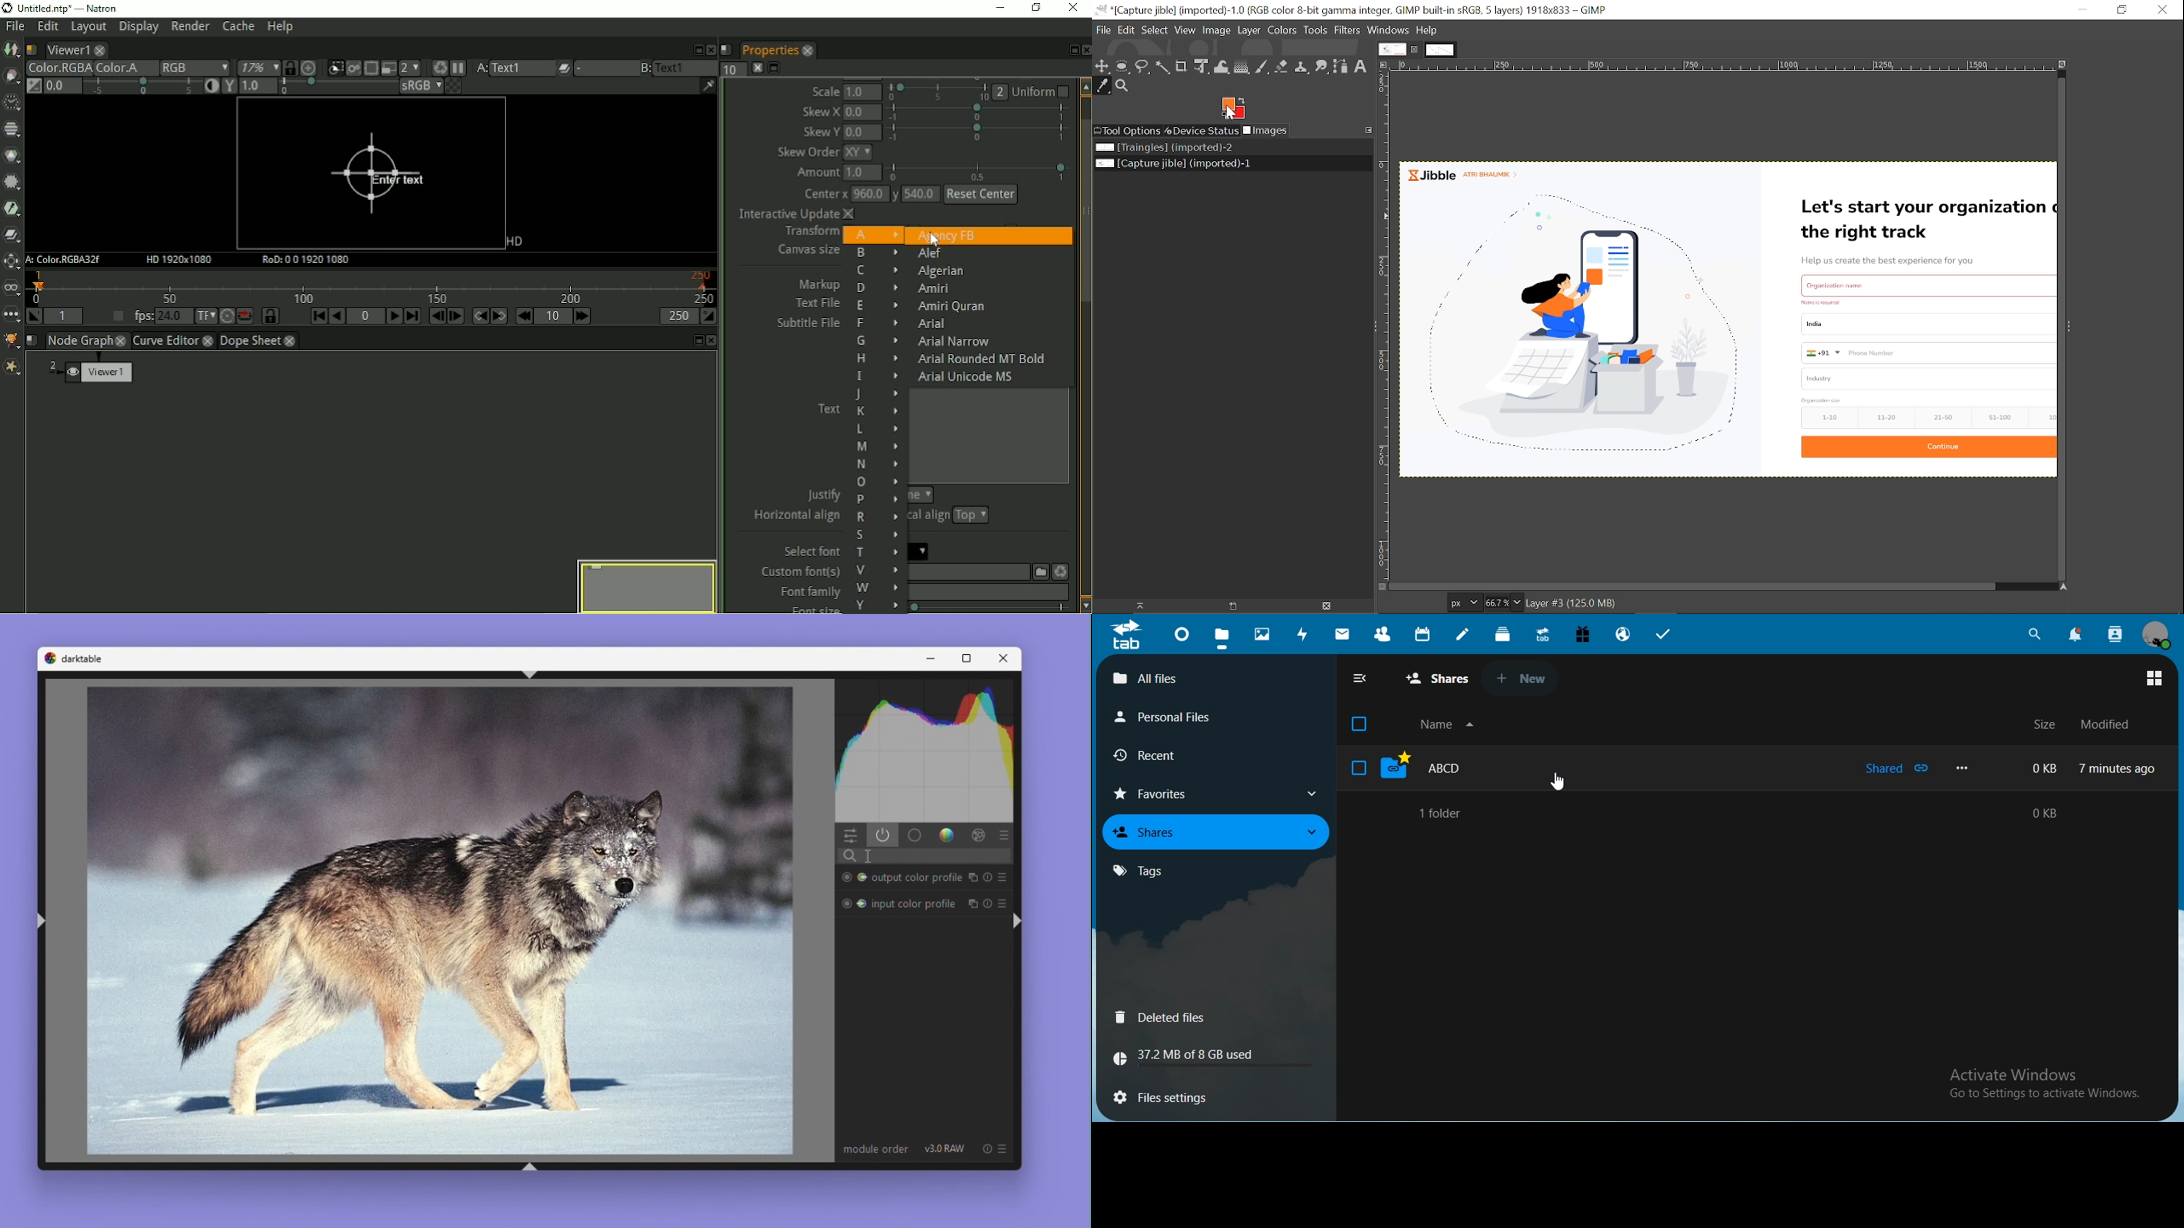 The image size is (2184, 1232). What do you see at coordinates (1308, 833) in the screenshot?
I see `show` at bounding box center [1308, 833].